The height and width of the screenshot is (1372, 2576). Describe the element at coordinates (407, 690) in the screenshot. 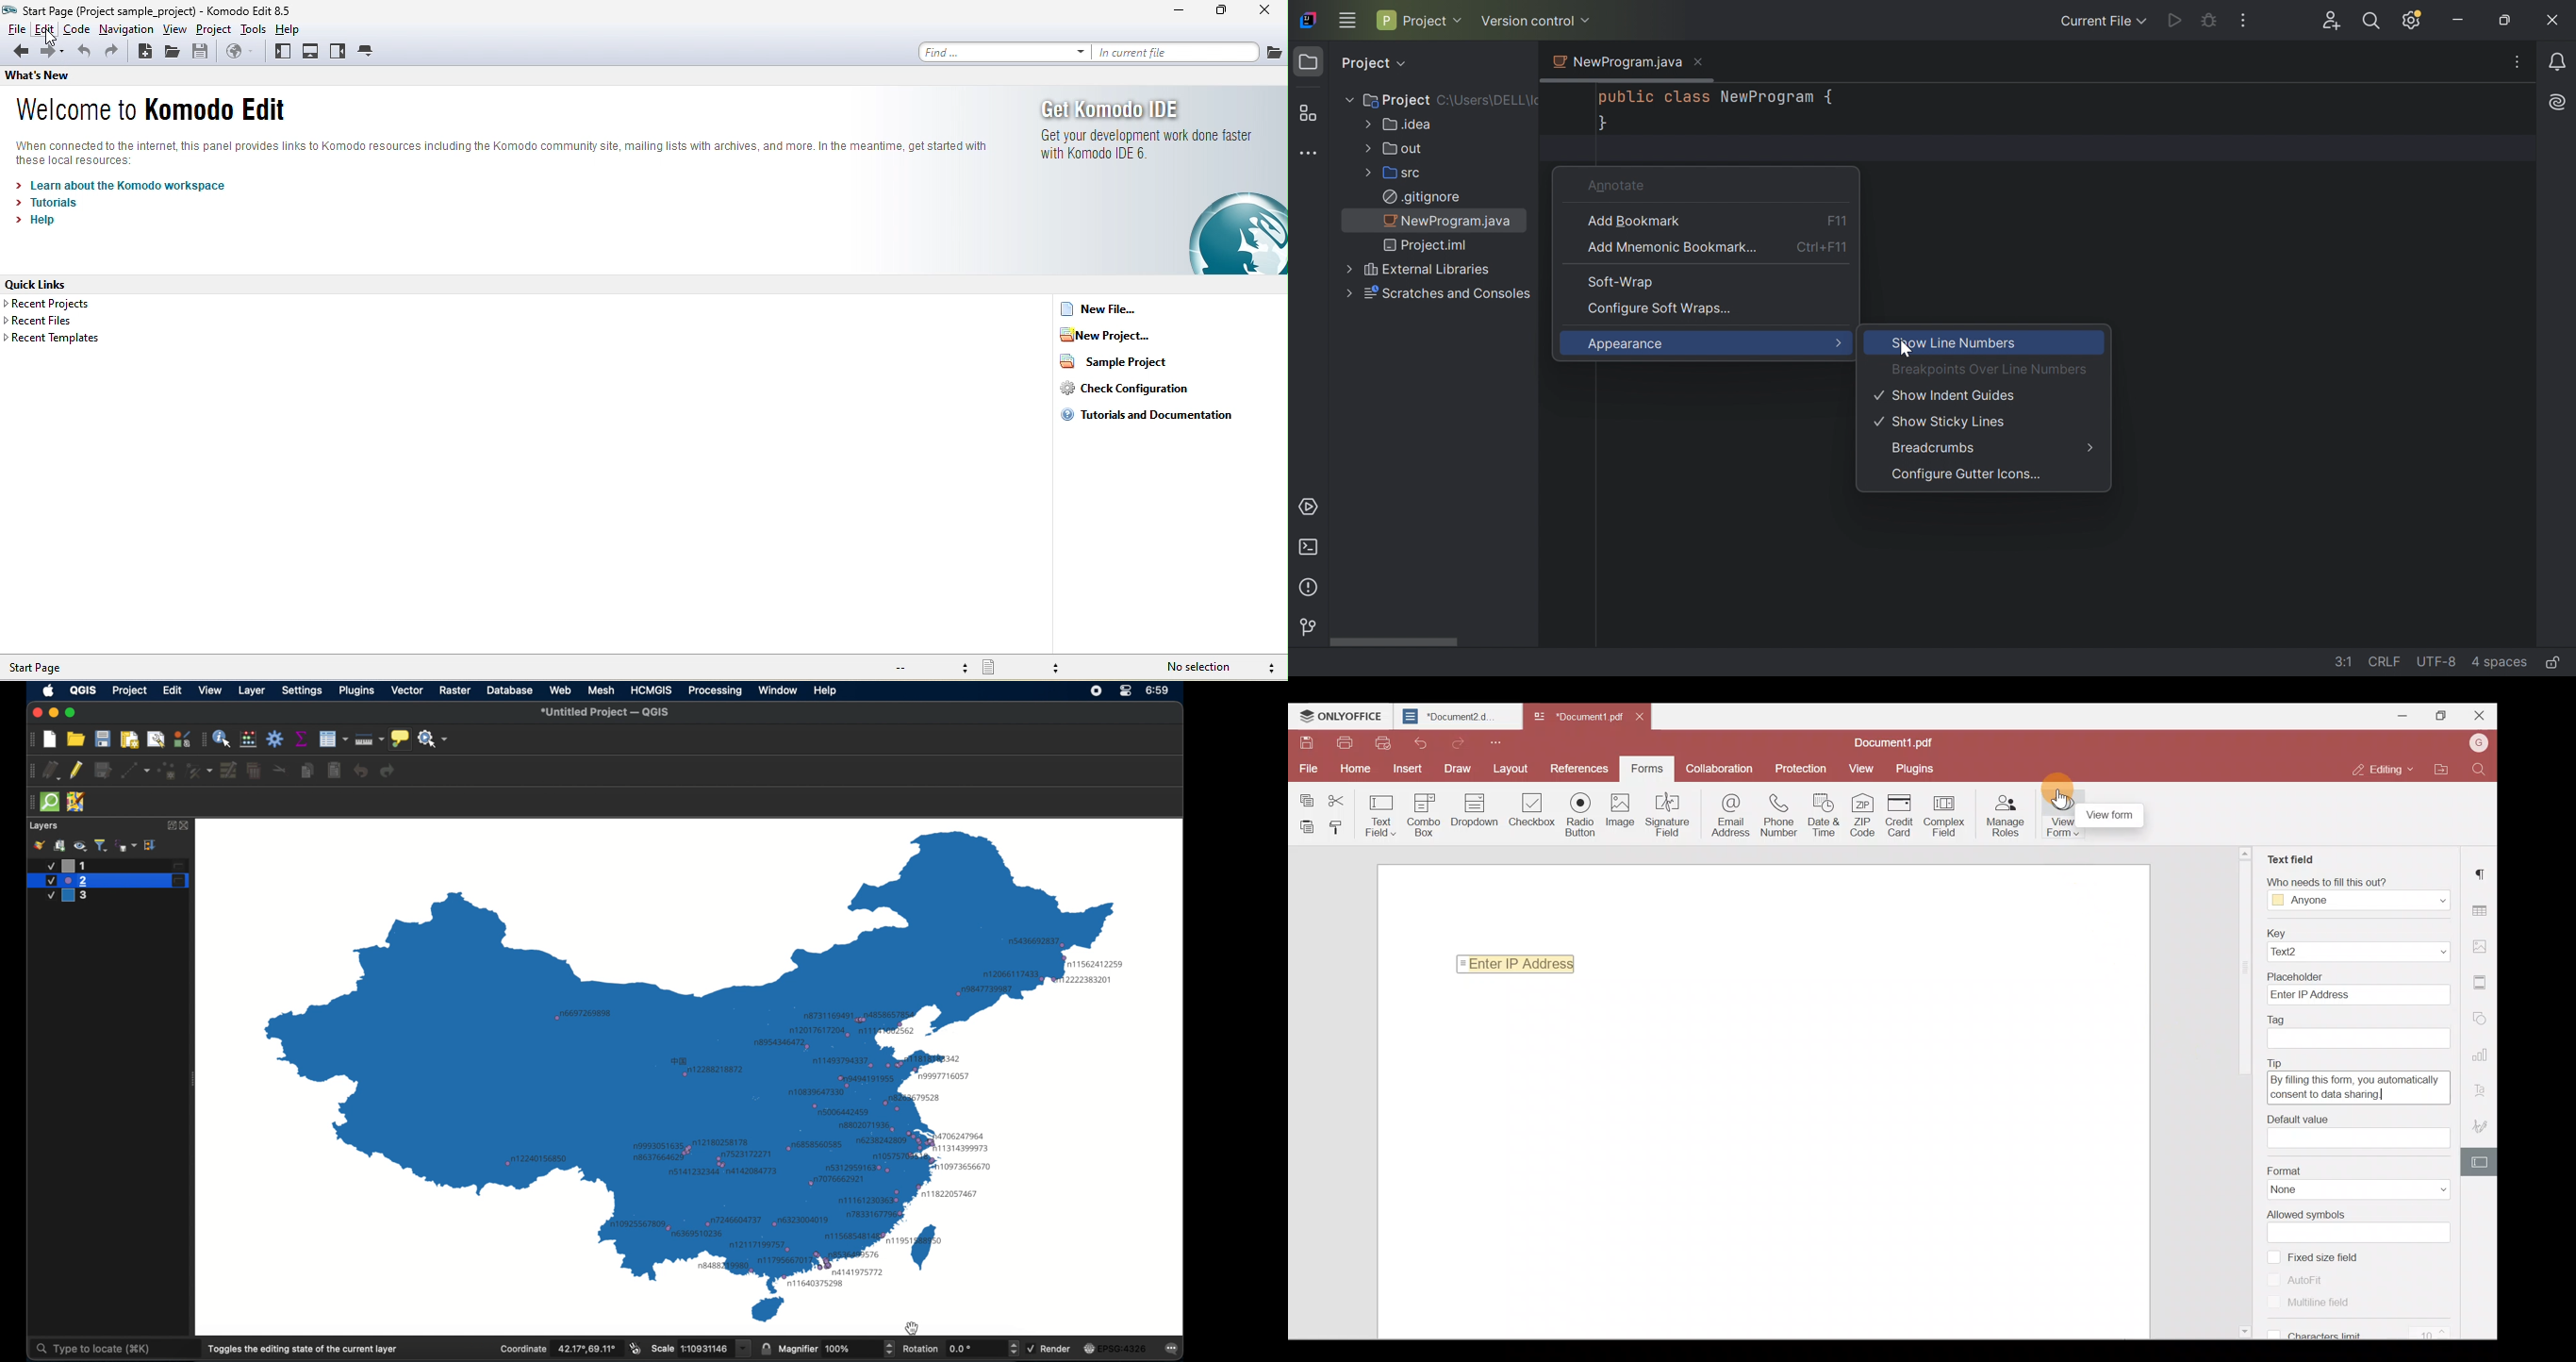

I see `vector` at that location.